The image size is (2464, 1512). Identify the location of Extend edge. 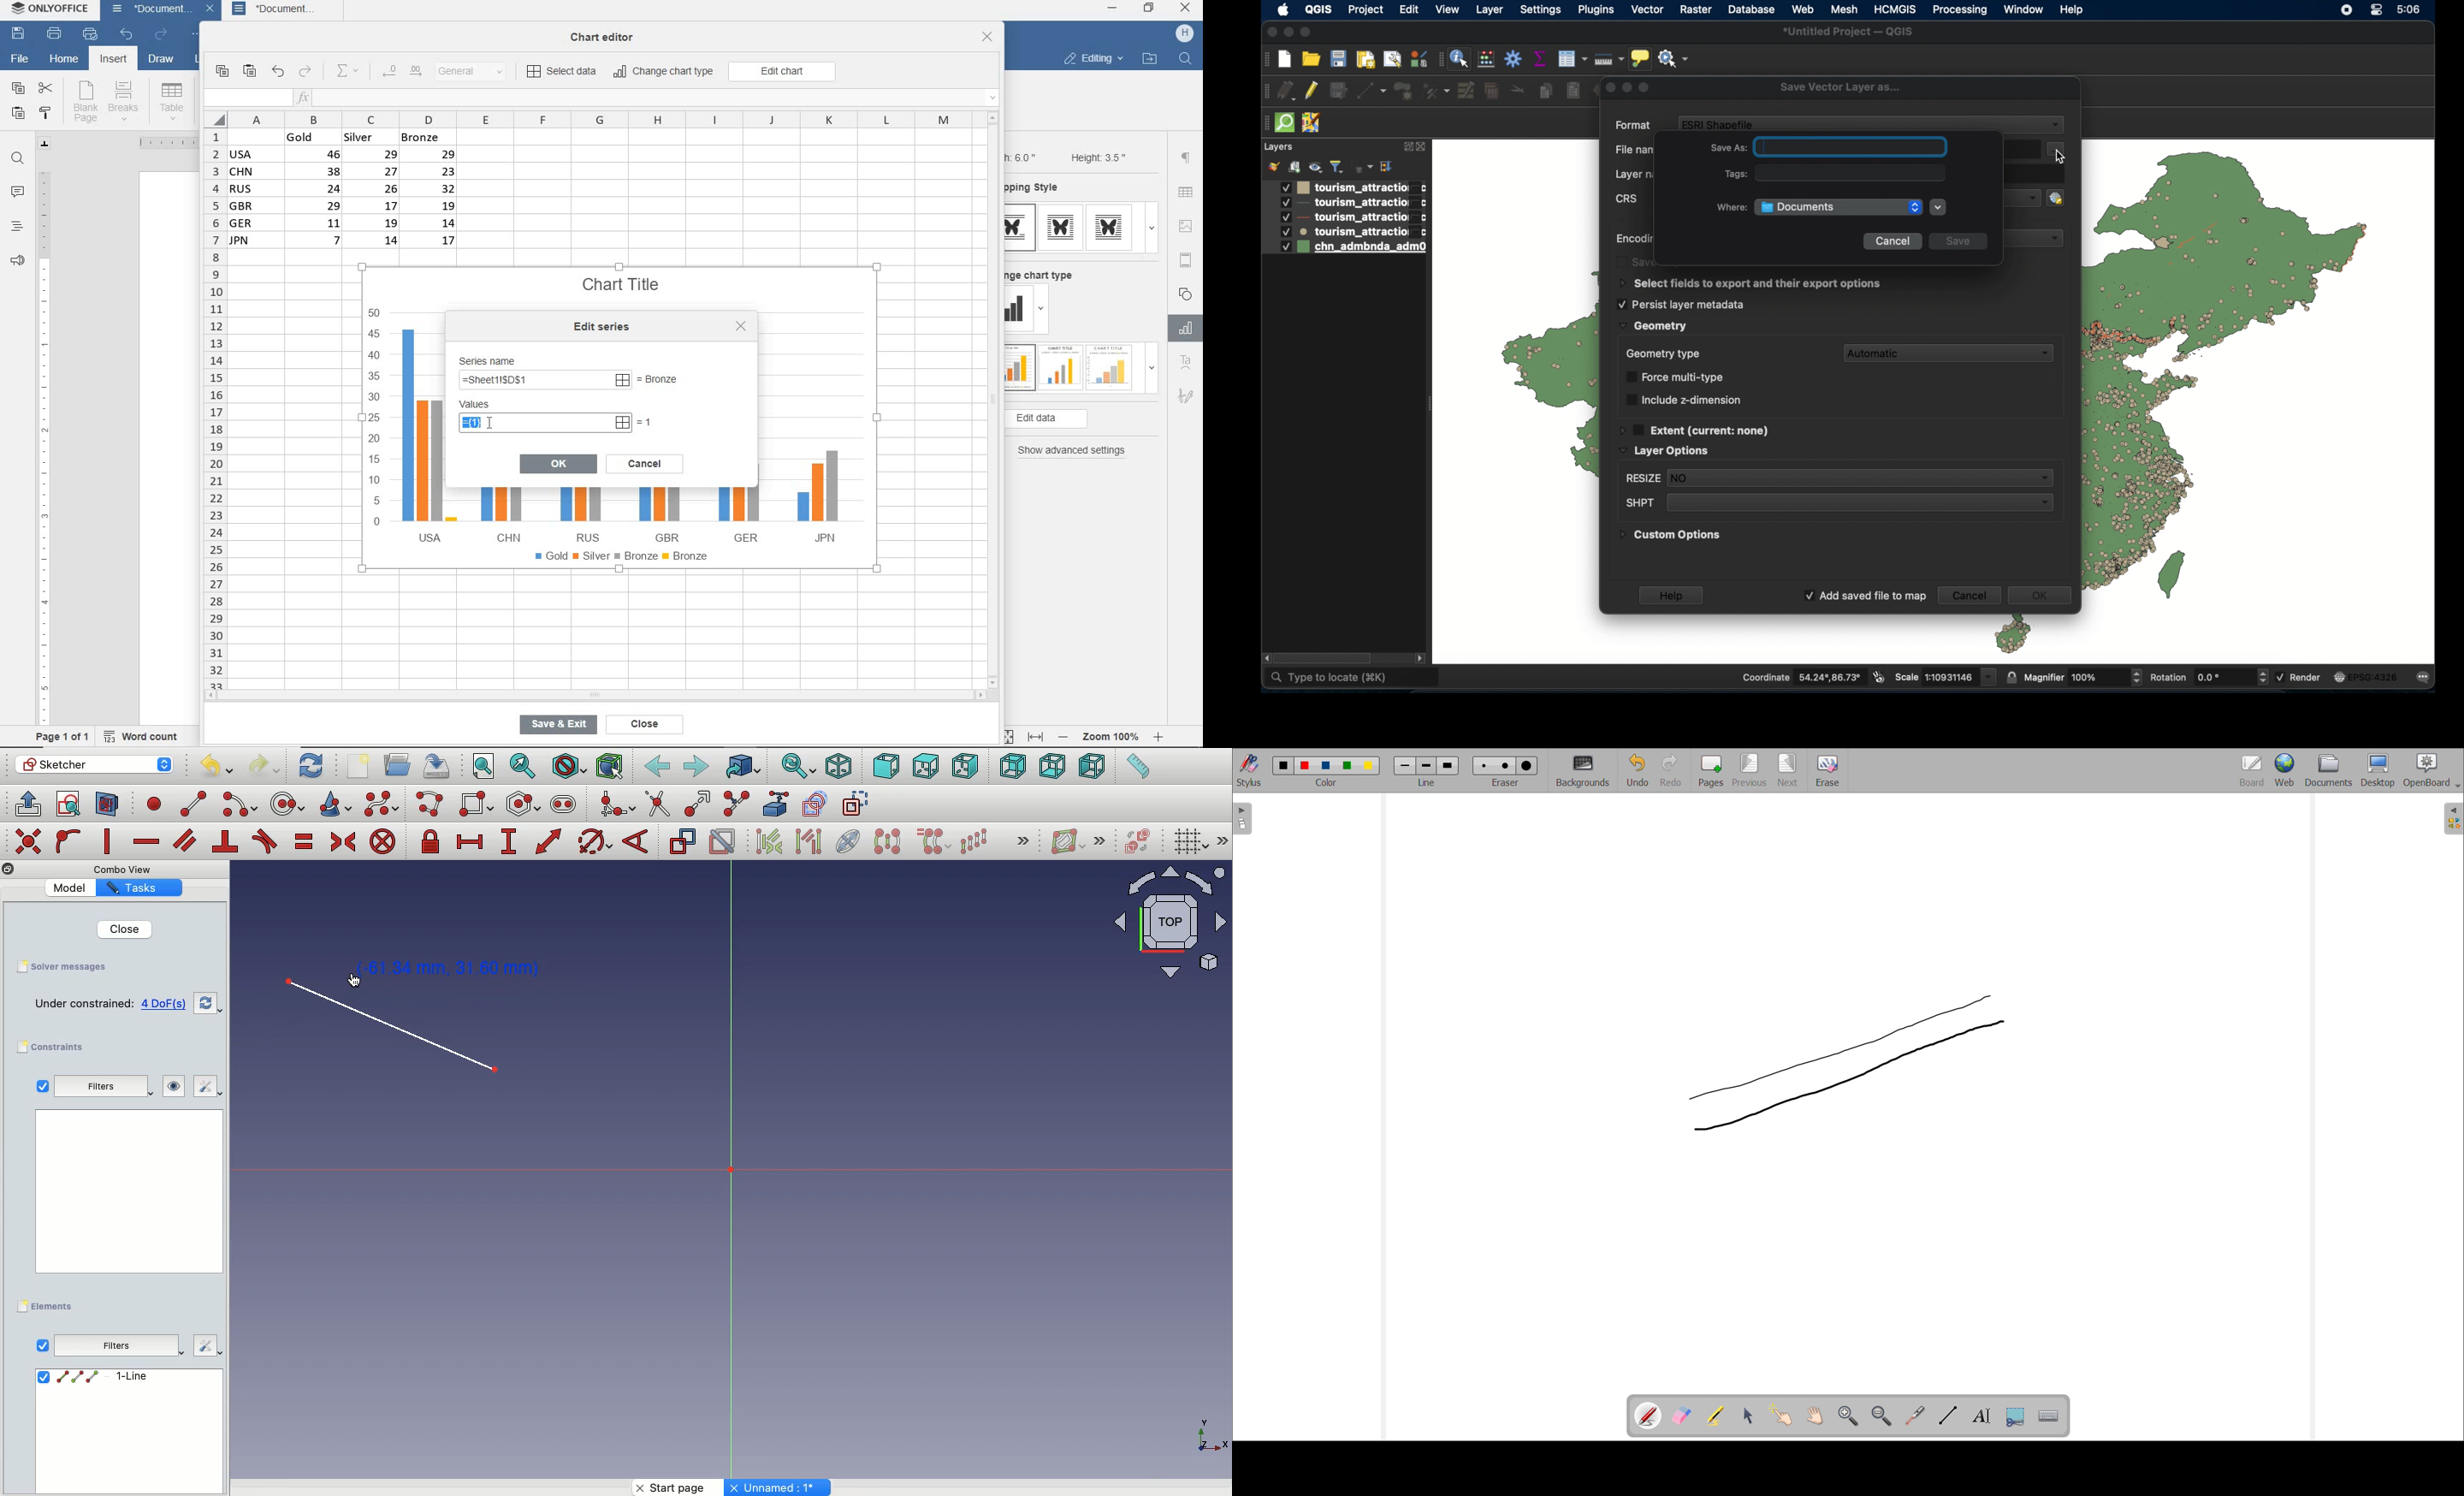
(701, 802).